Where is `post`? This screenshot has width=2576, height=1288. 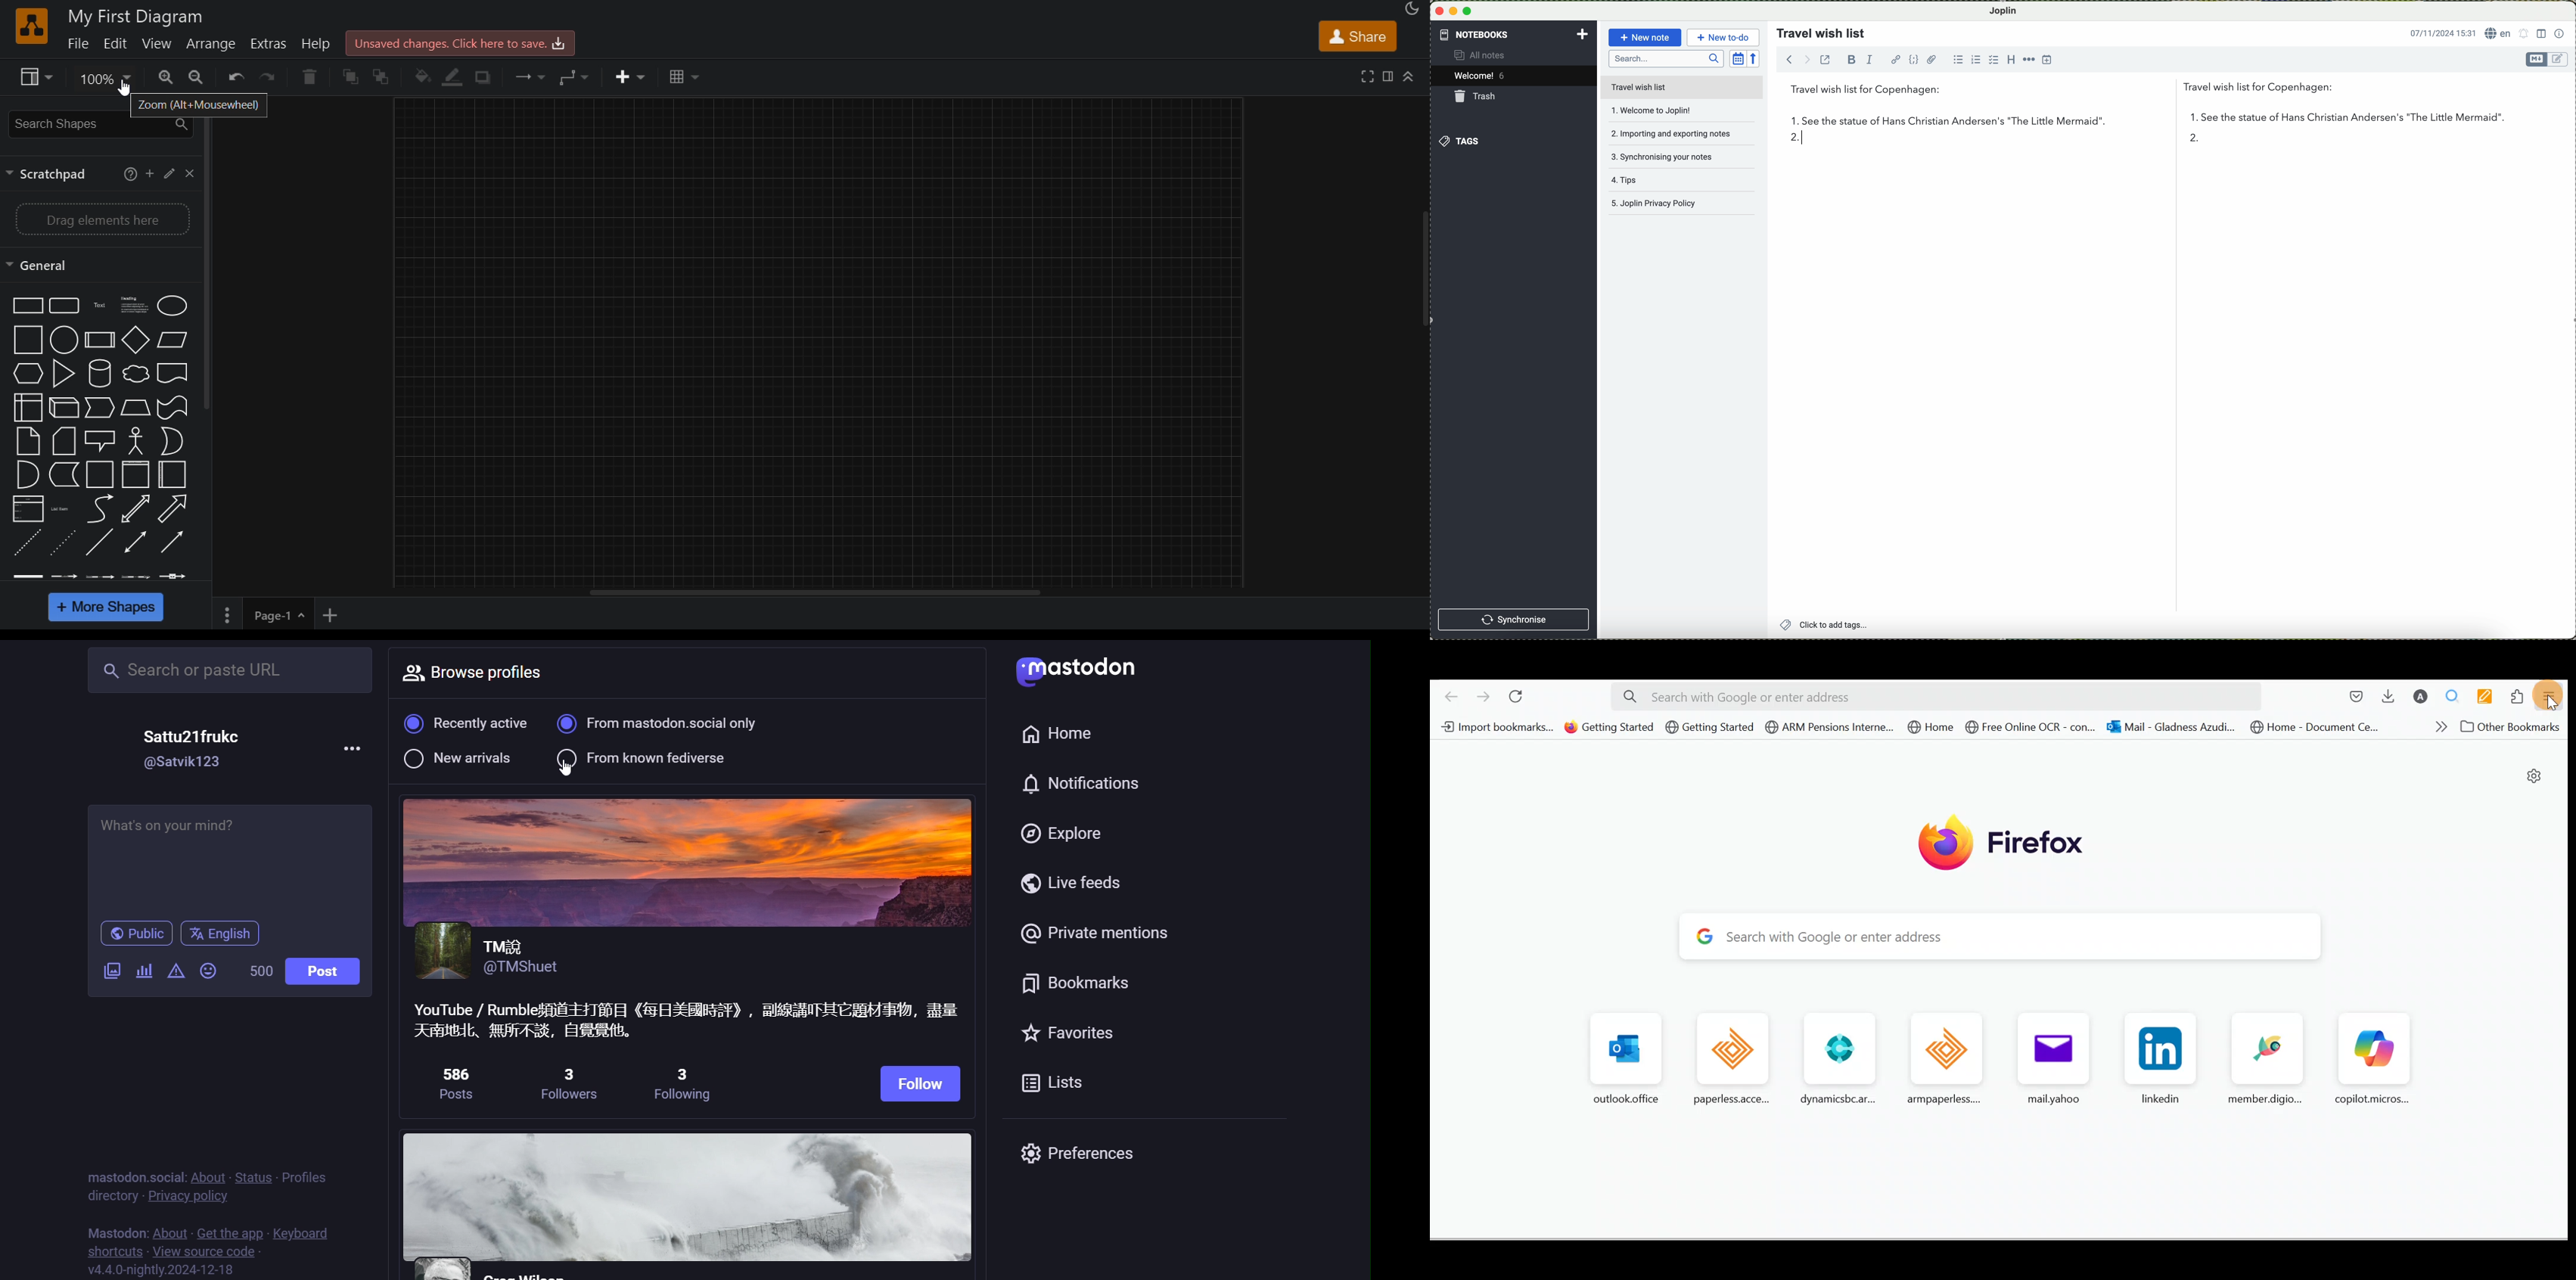 post is located at coordinates (323, 967).